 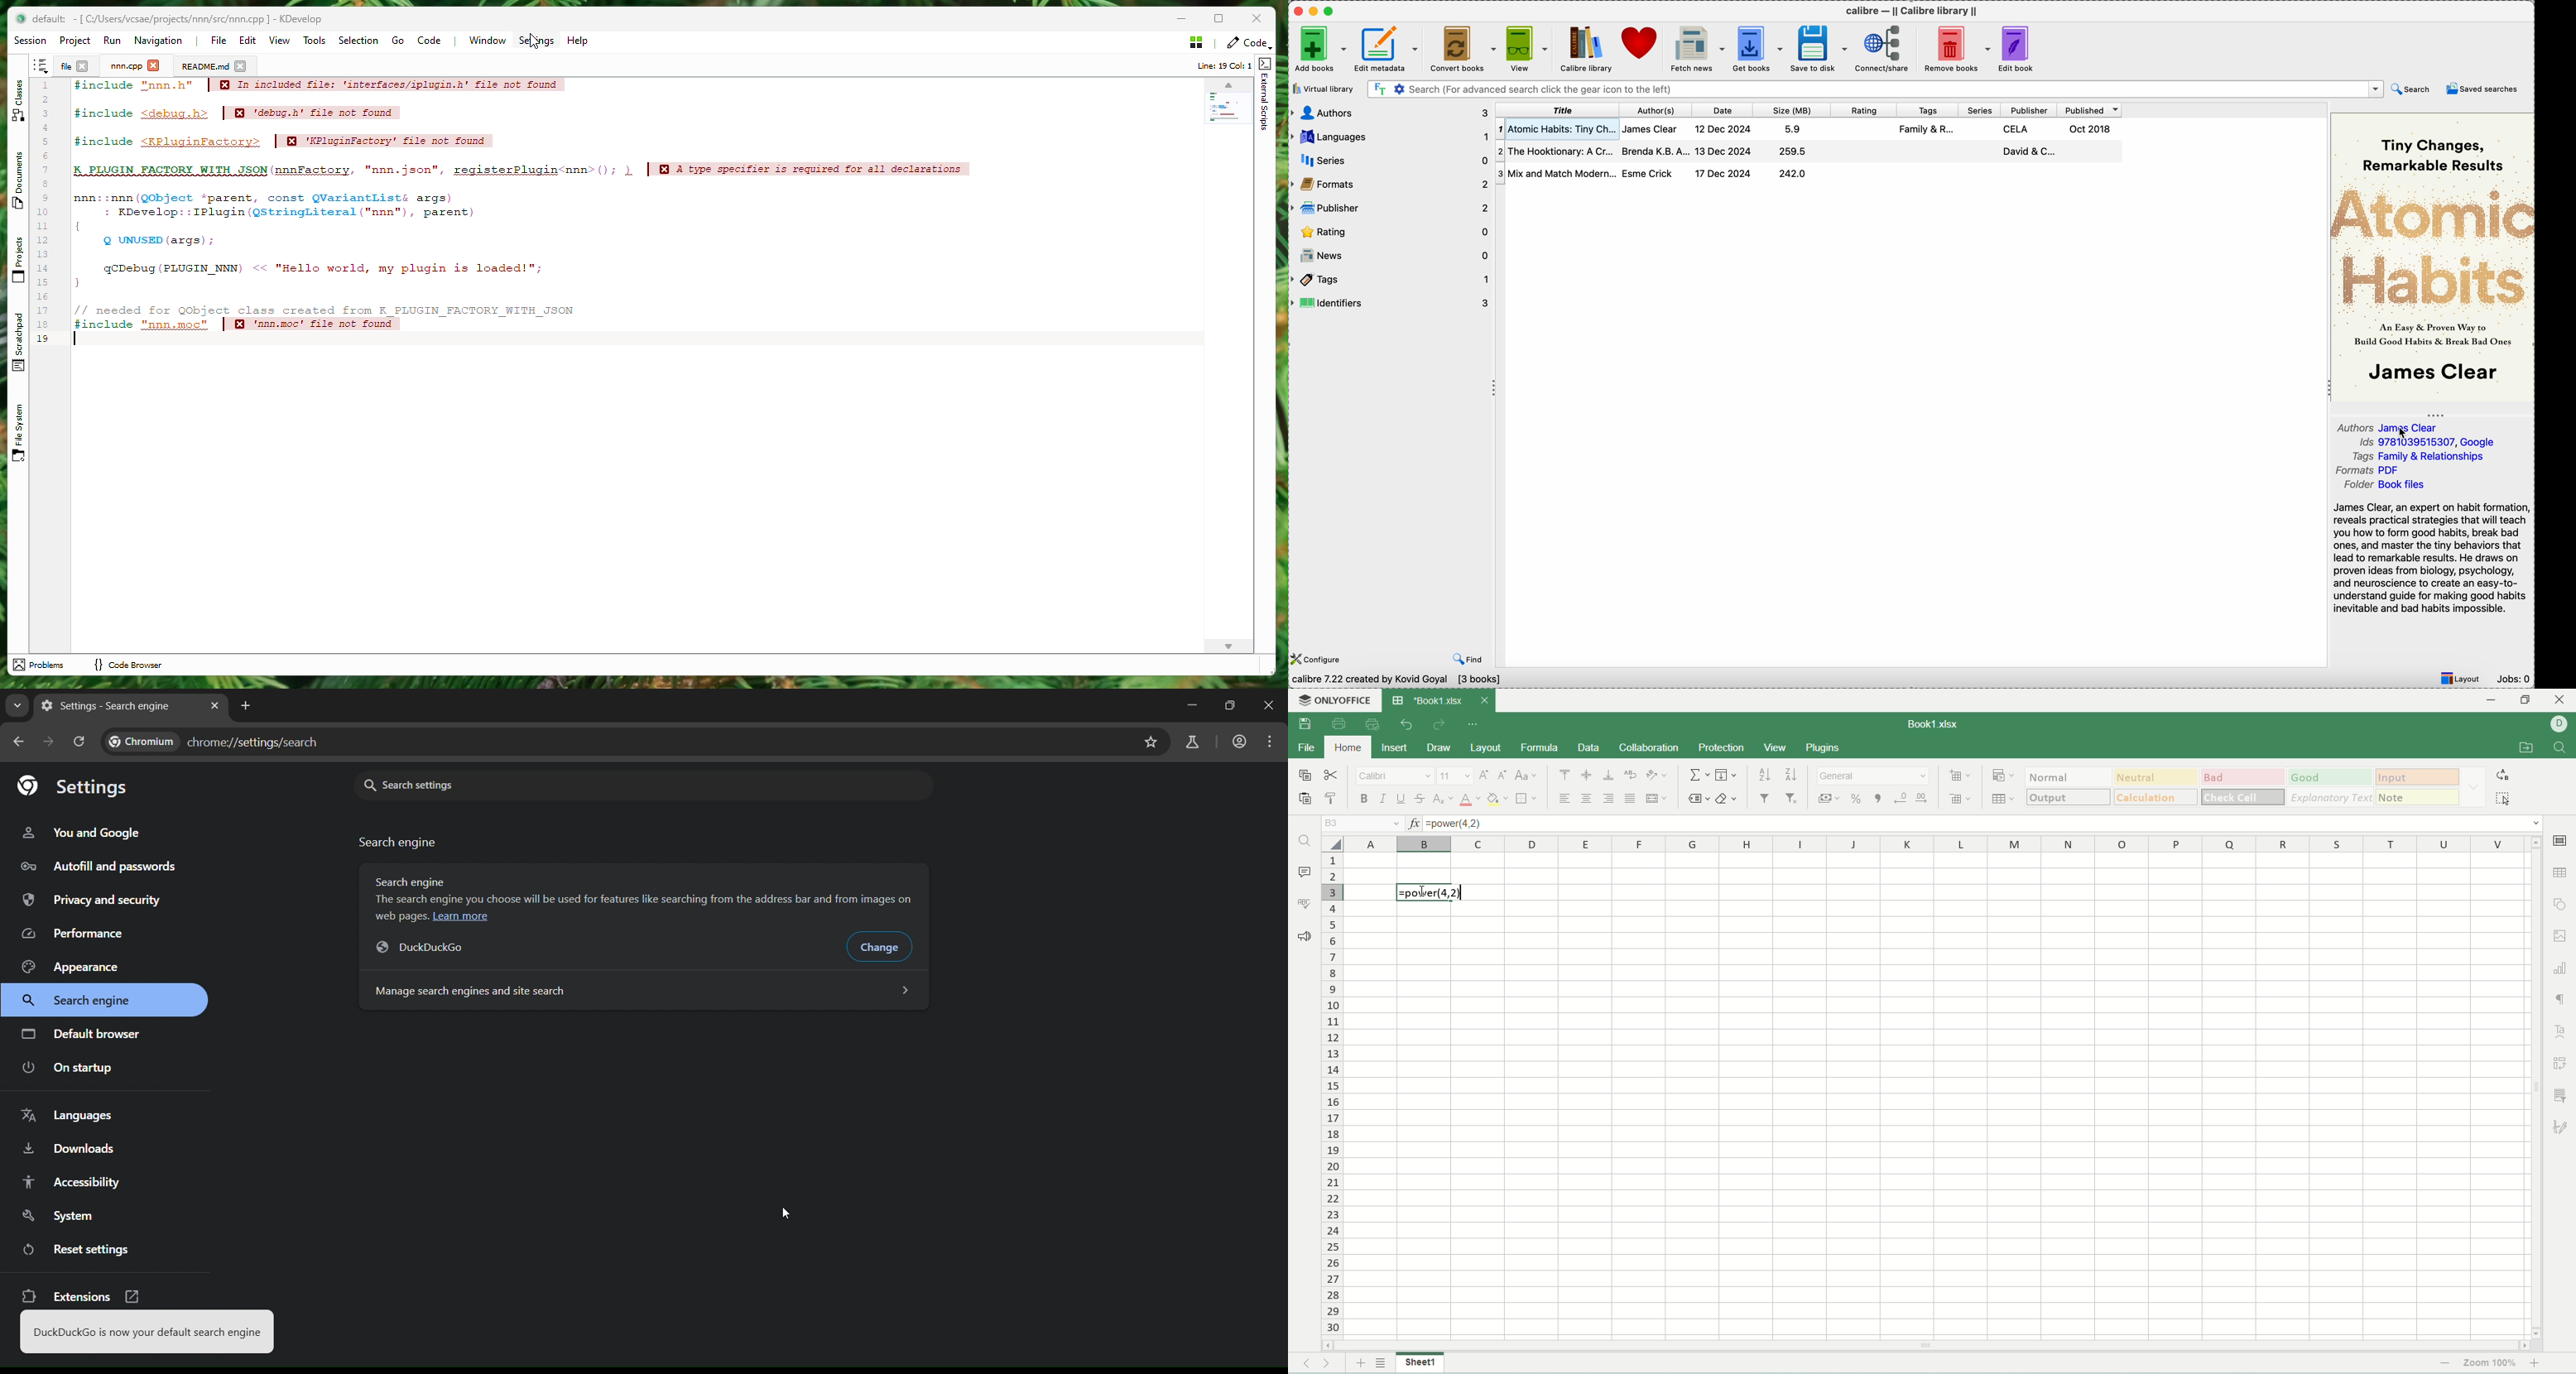 I want to click on 5, so click(x=45, y=142).